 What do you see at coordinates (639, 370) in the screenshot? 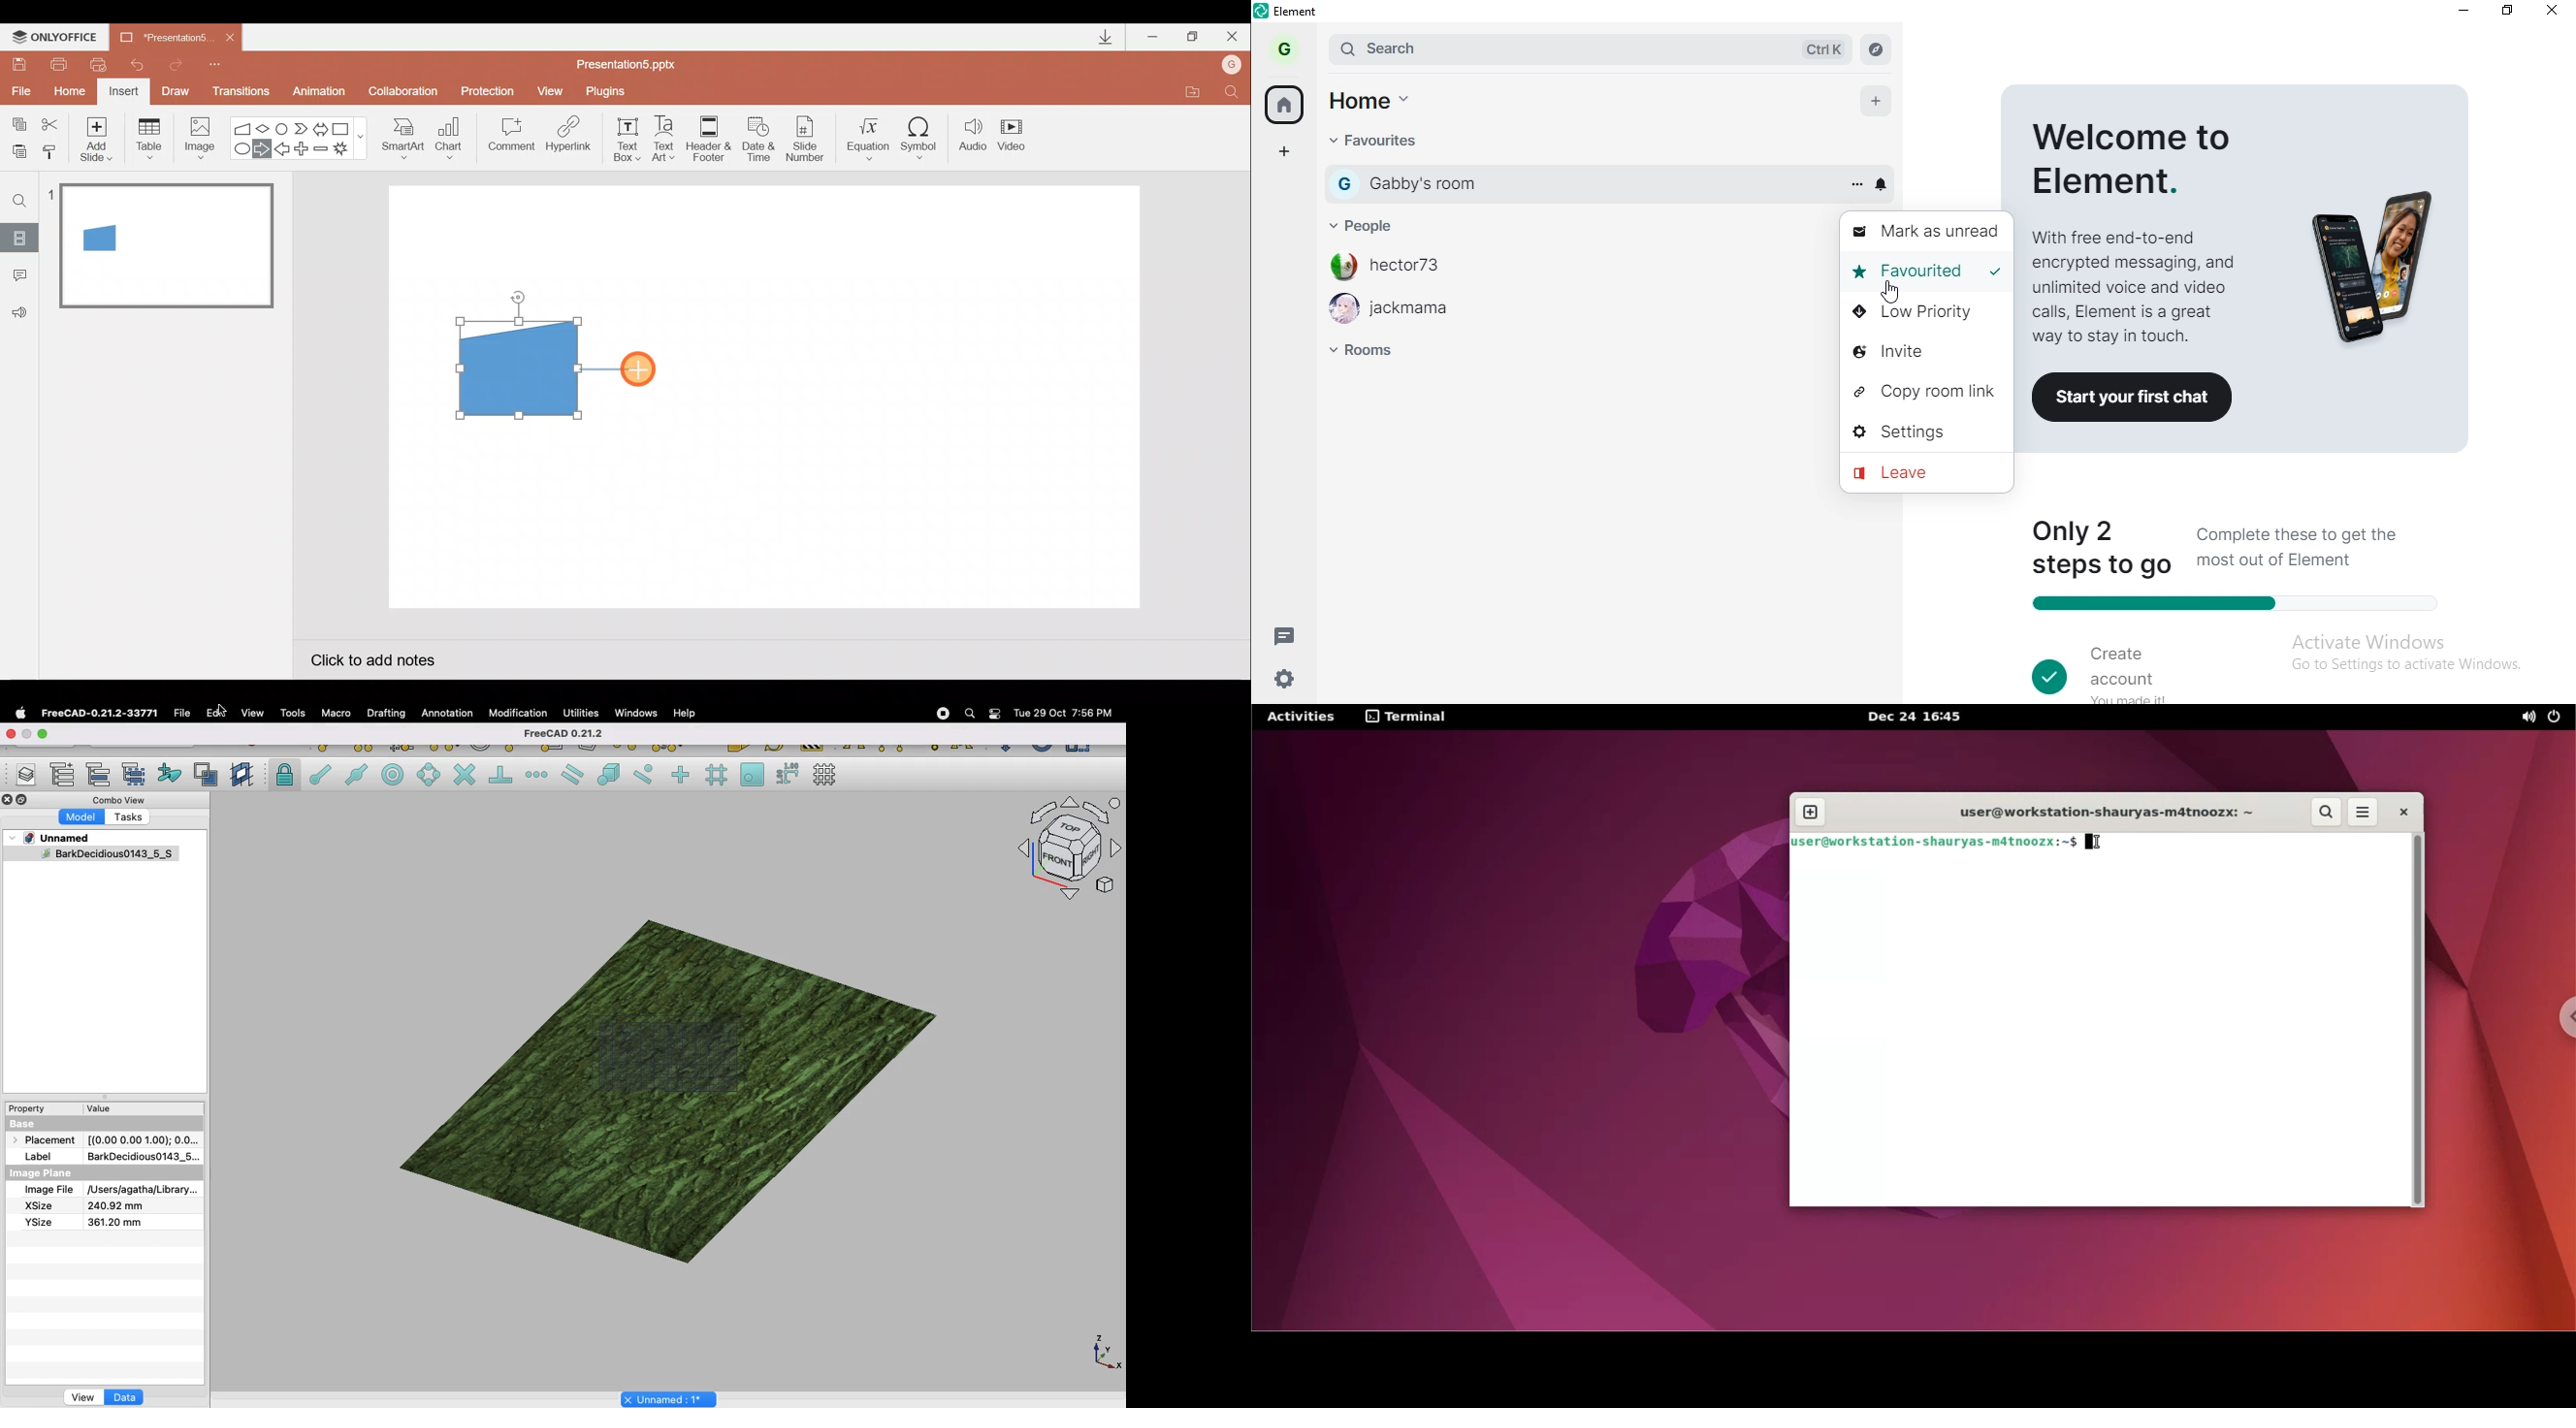
I see `Cursor` at bounding box center [639, 370].